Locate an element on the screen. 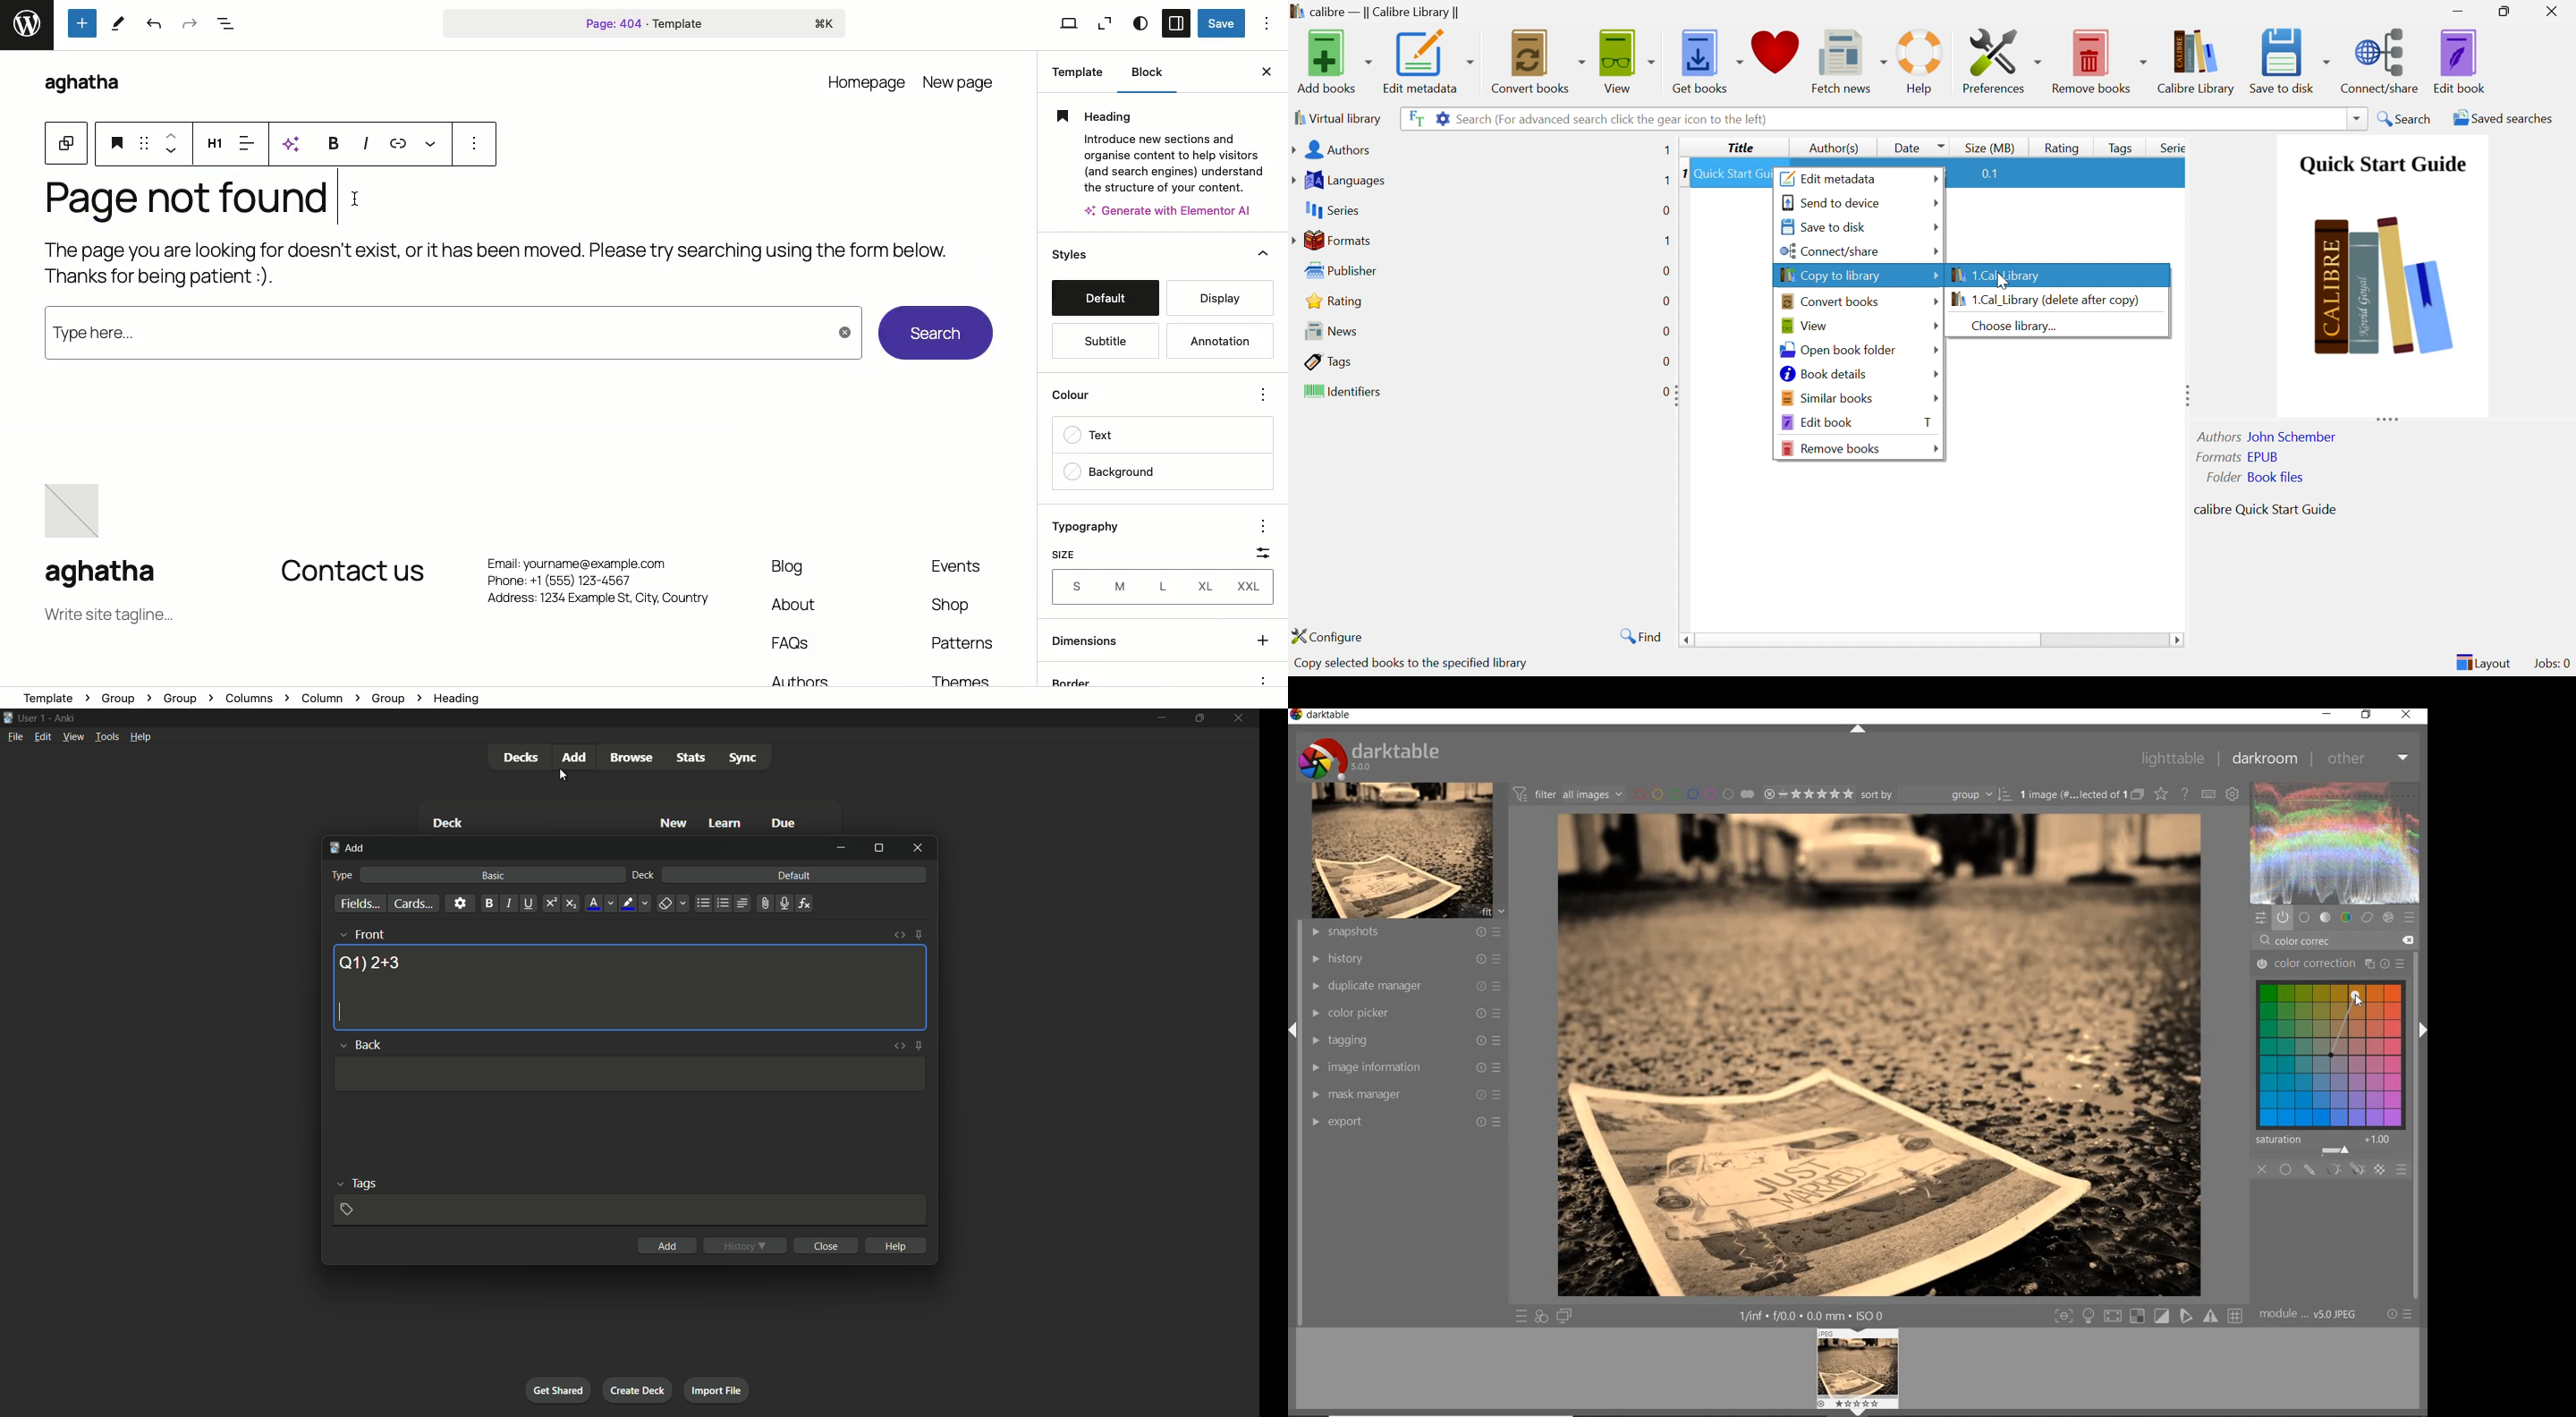 The height and width of the screenshot is (1428, 2576). Help is located at coordinates (1923, 61).